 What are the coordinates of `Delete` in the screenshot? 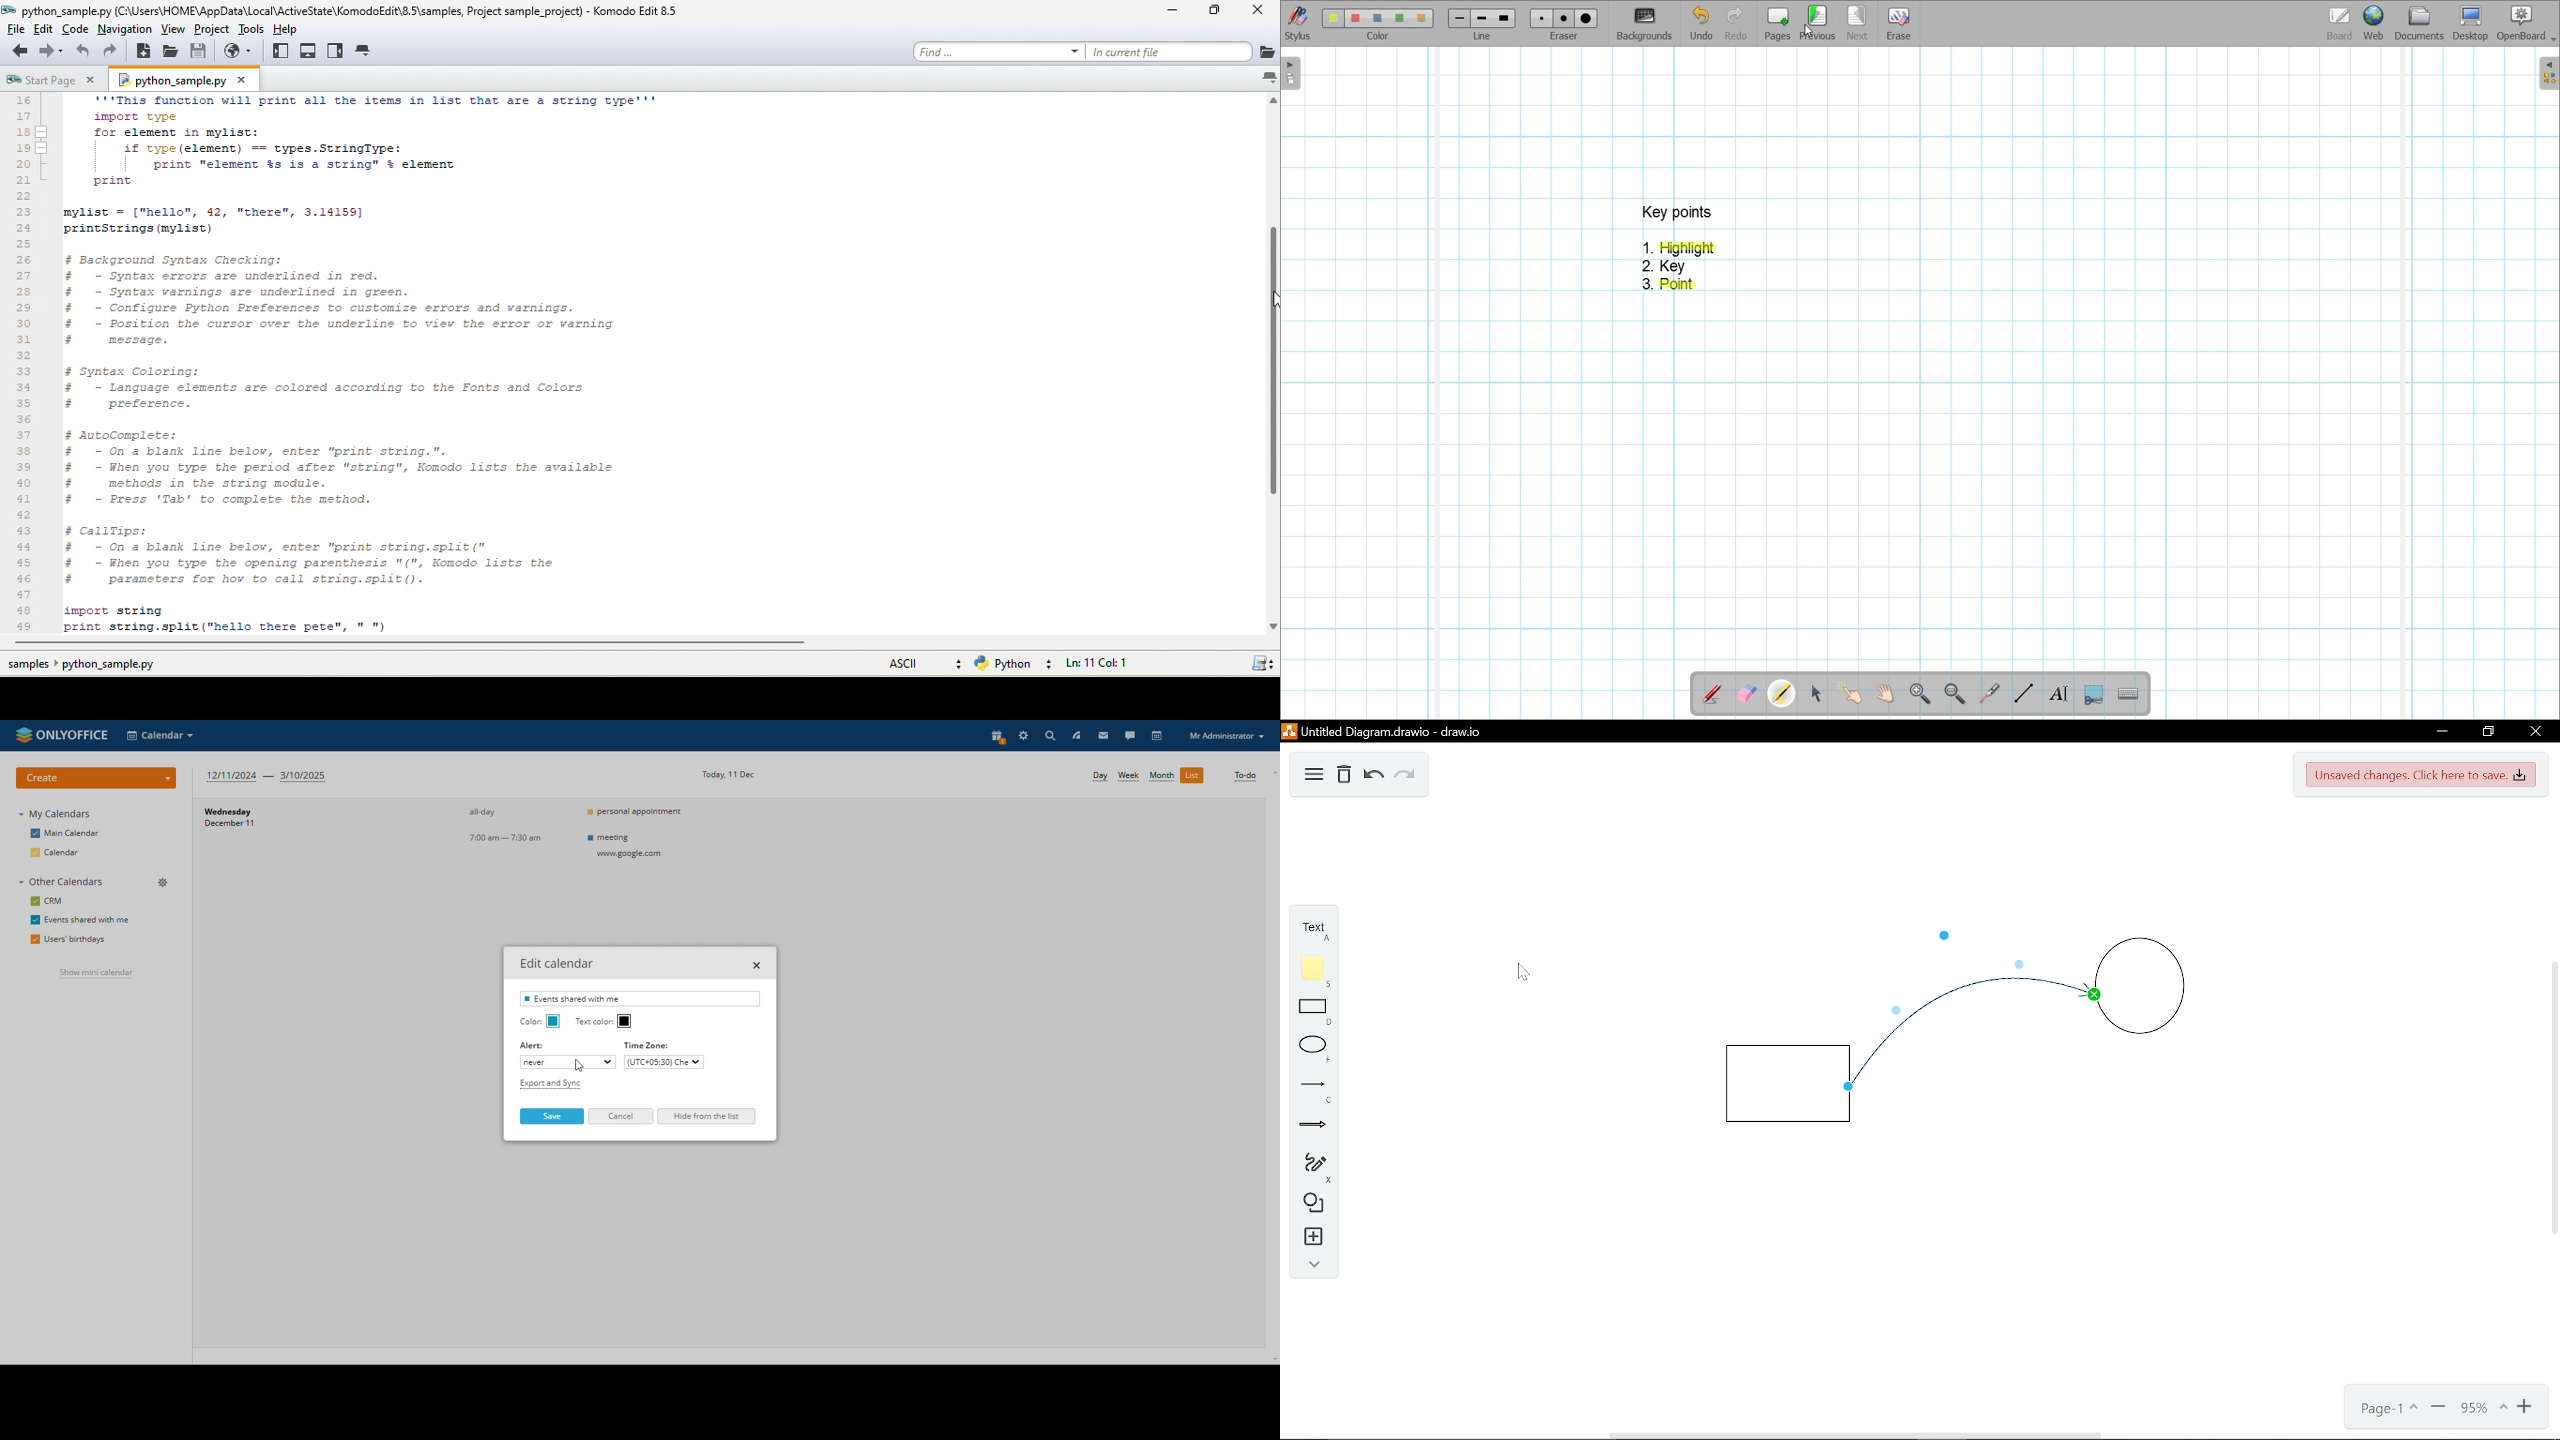 It's located at (1344, 776).